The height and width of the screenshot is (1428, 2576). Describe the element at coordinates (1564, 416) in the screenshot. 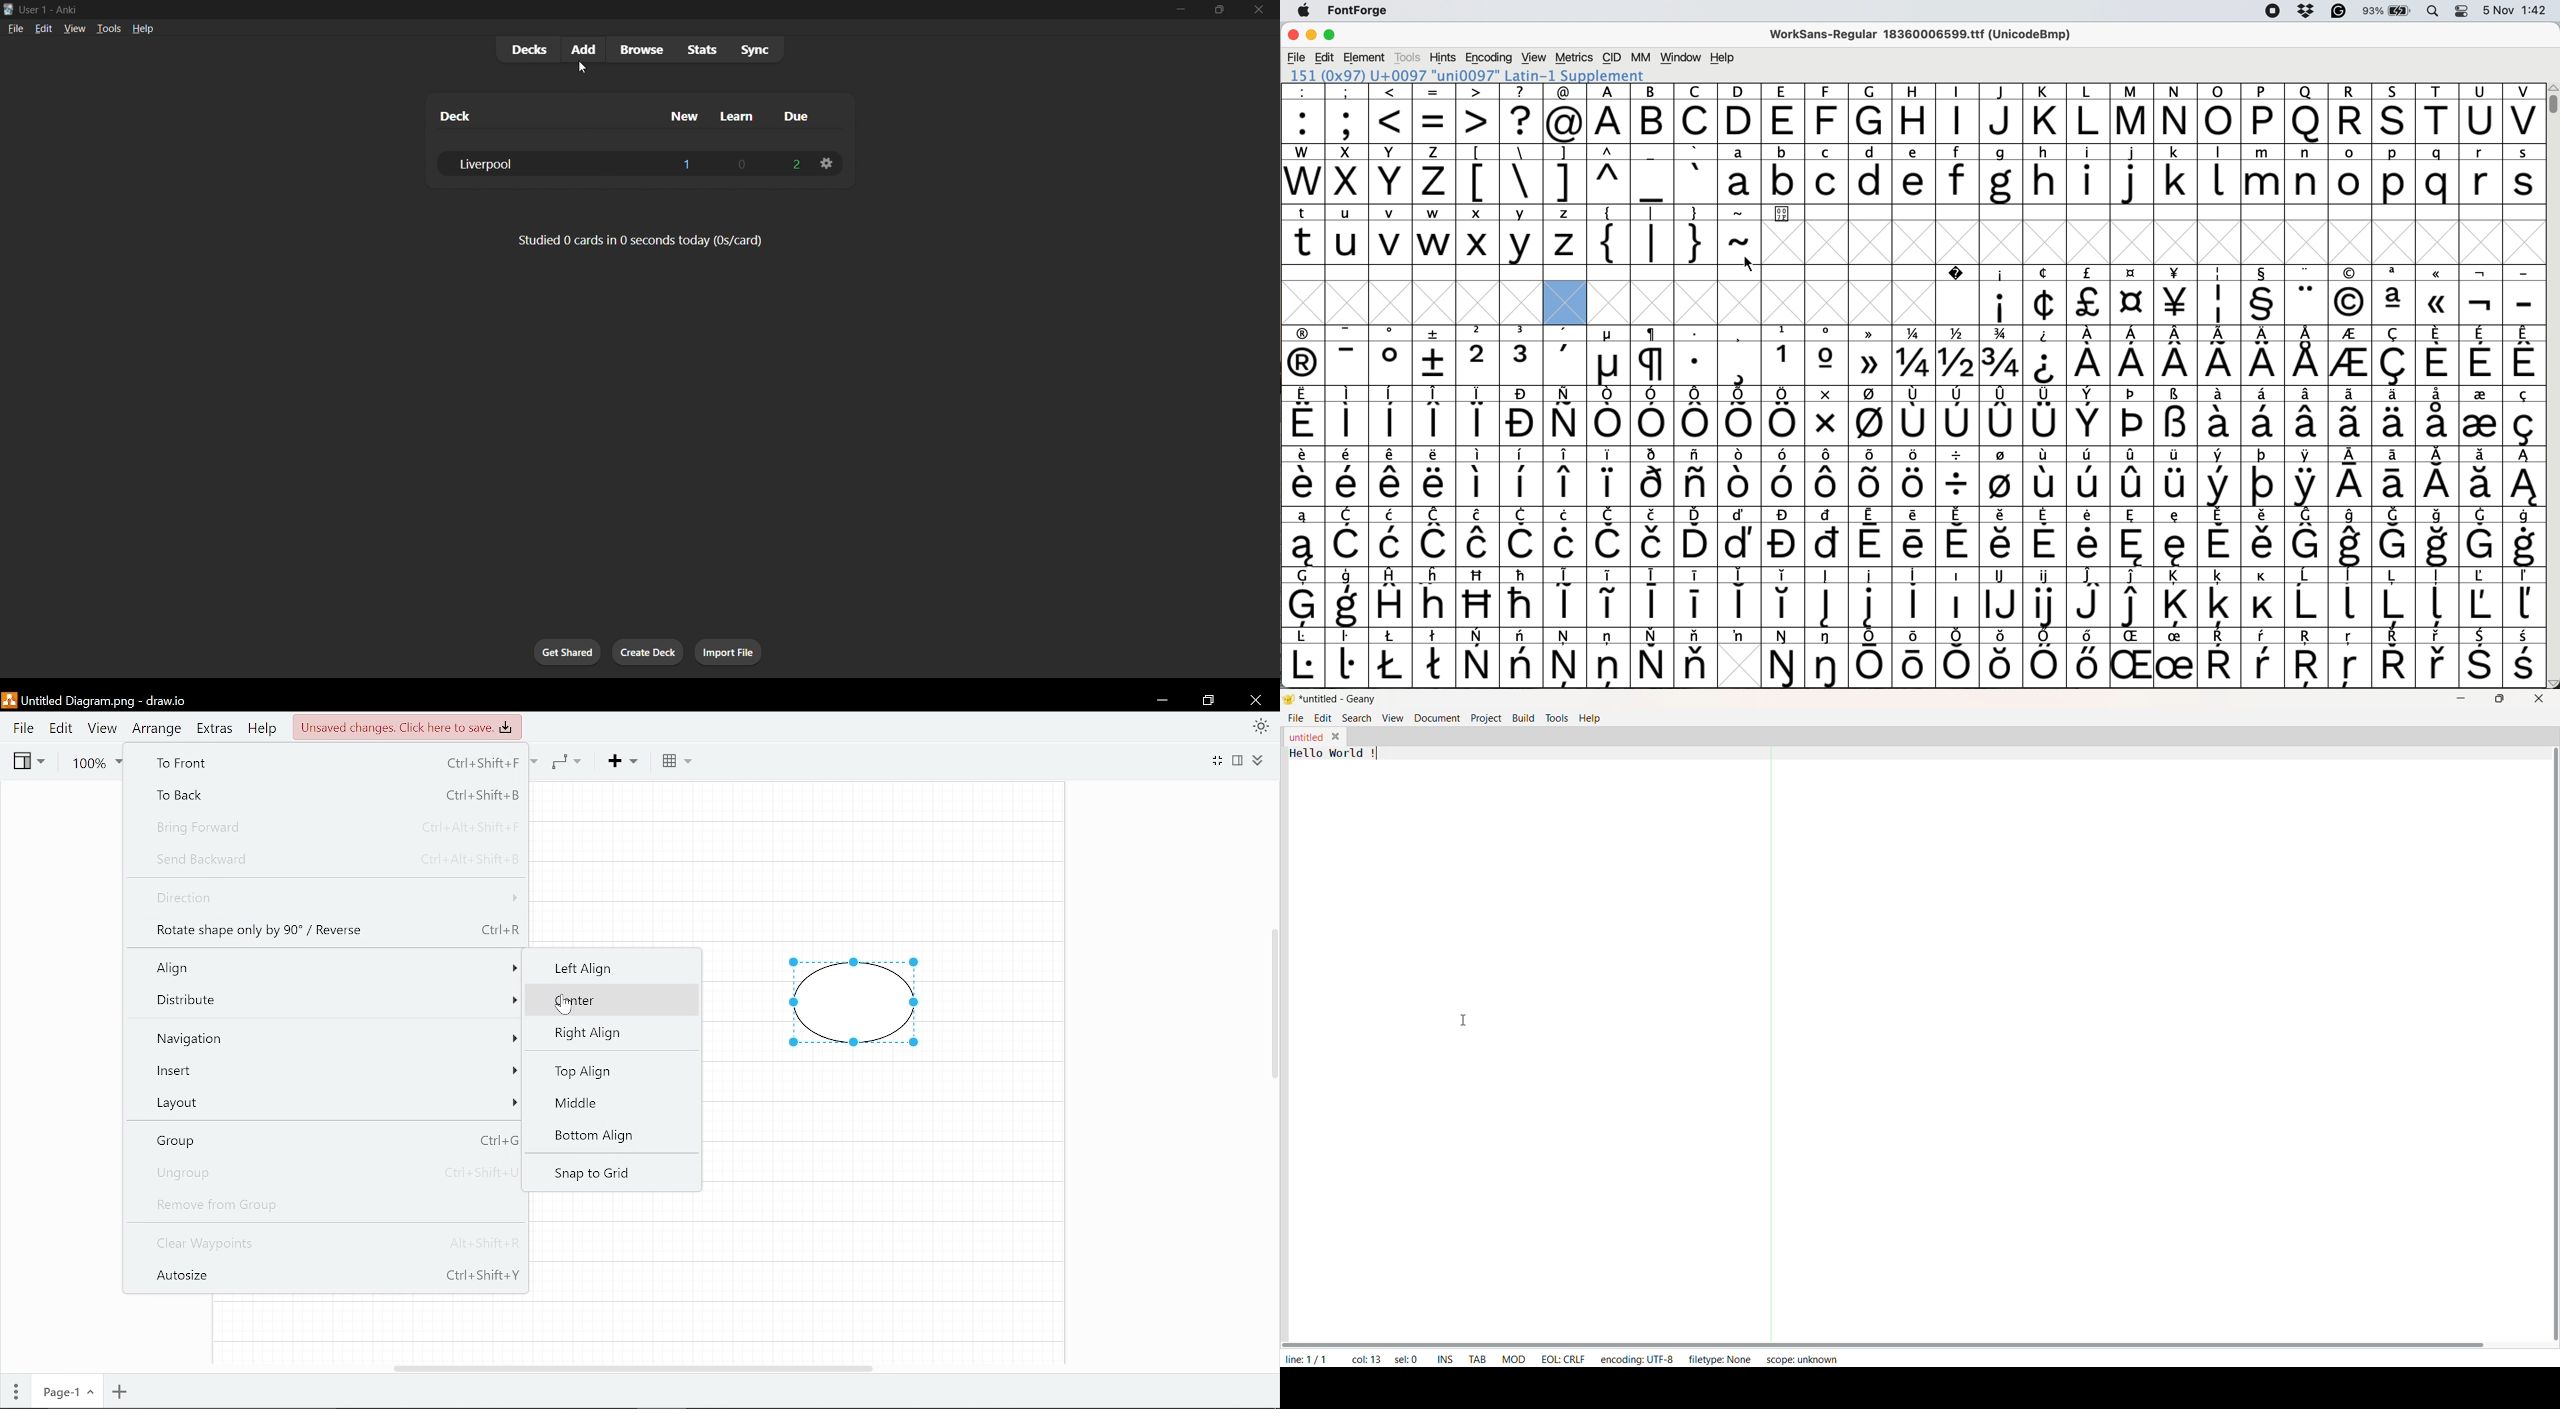

I see `symbol` at that location.